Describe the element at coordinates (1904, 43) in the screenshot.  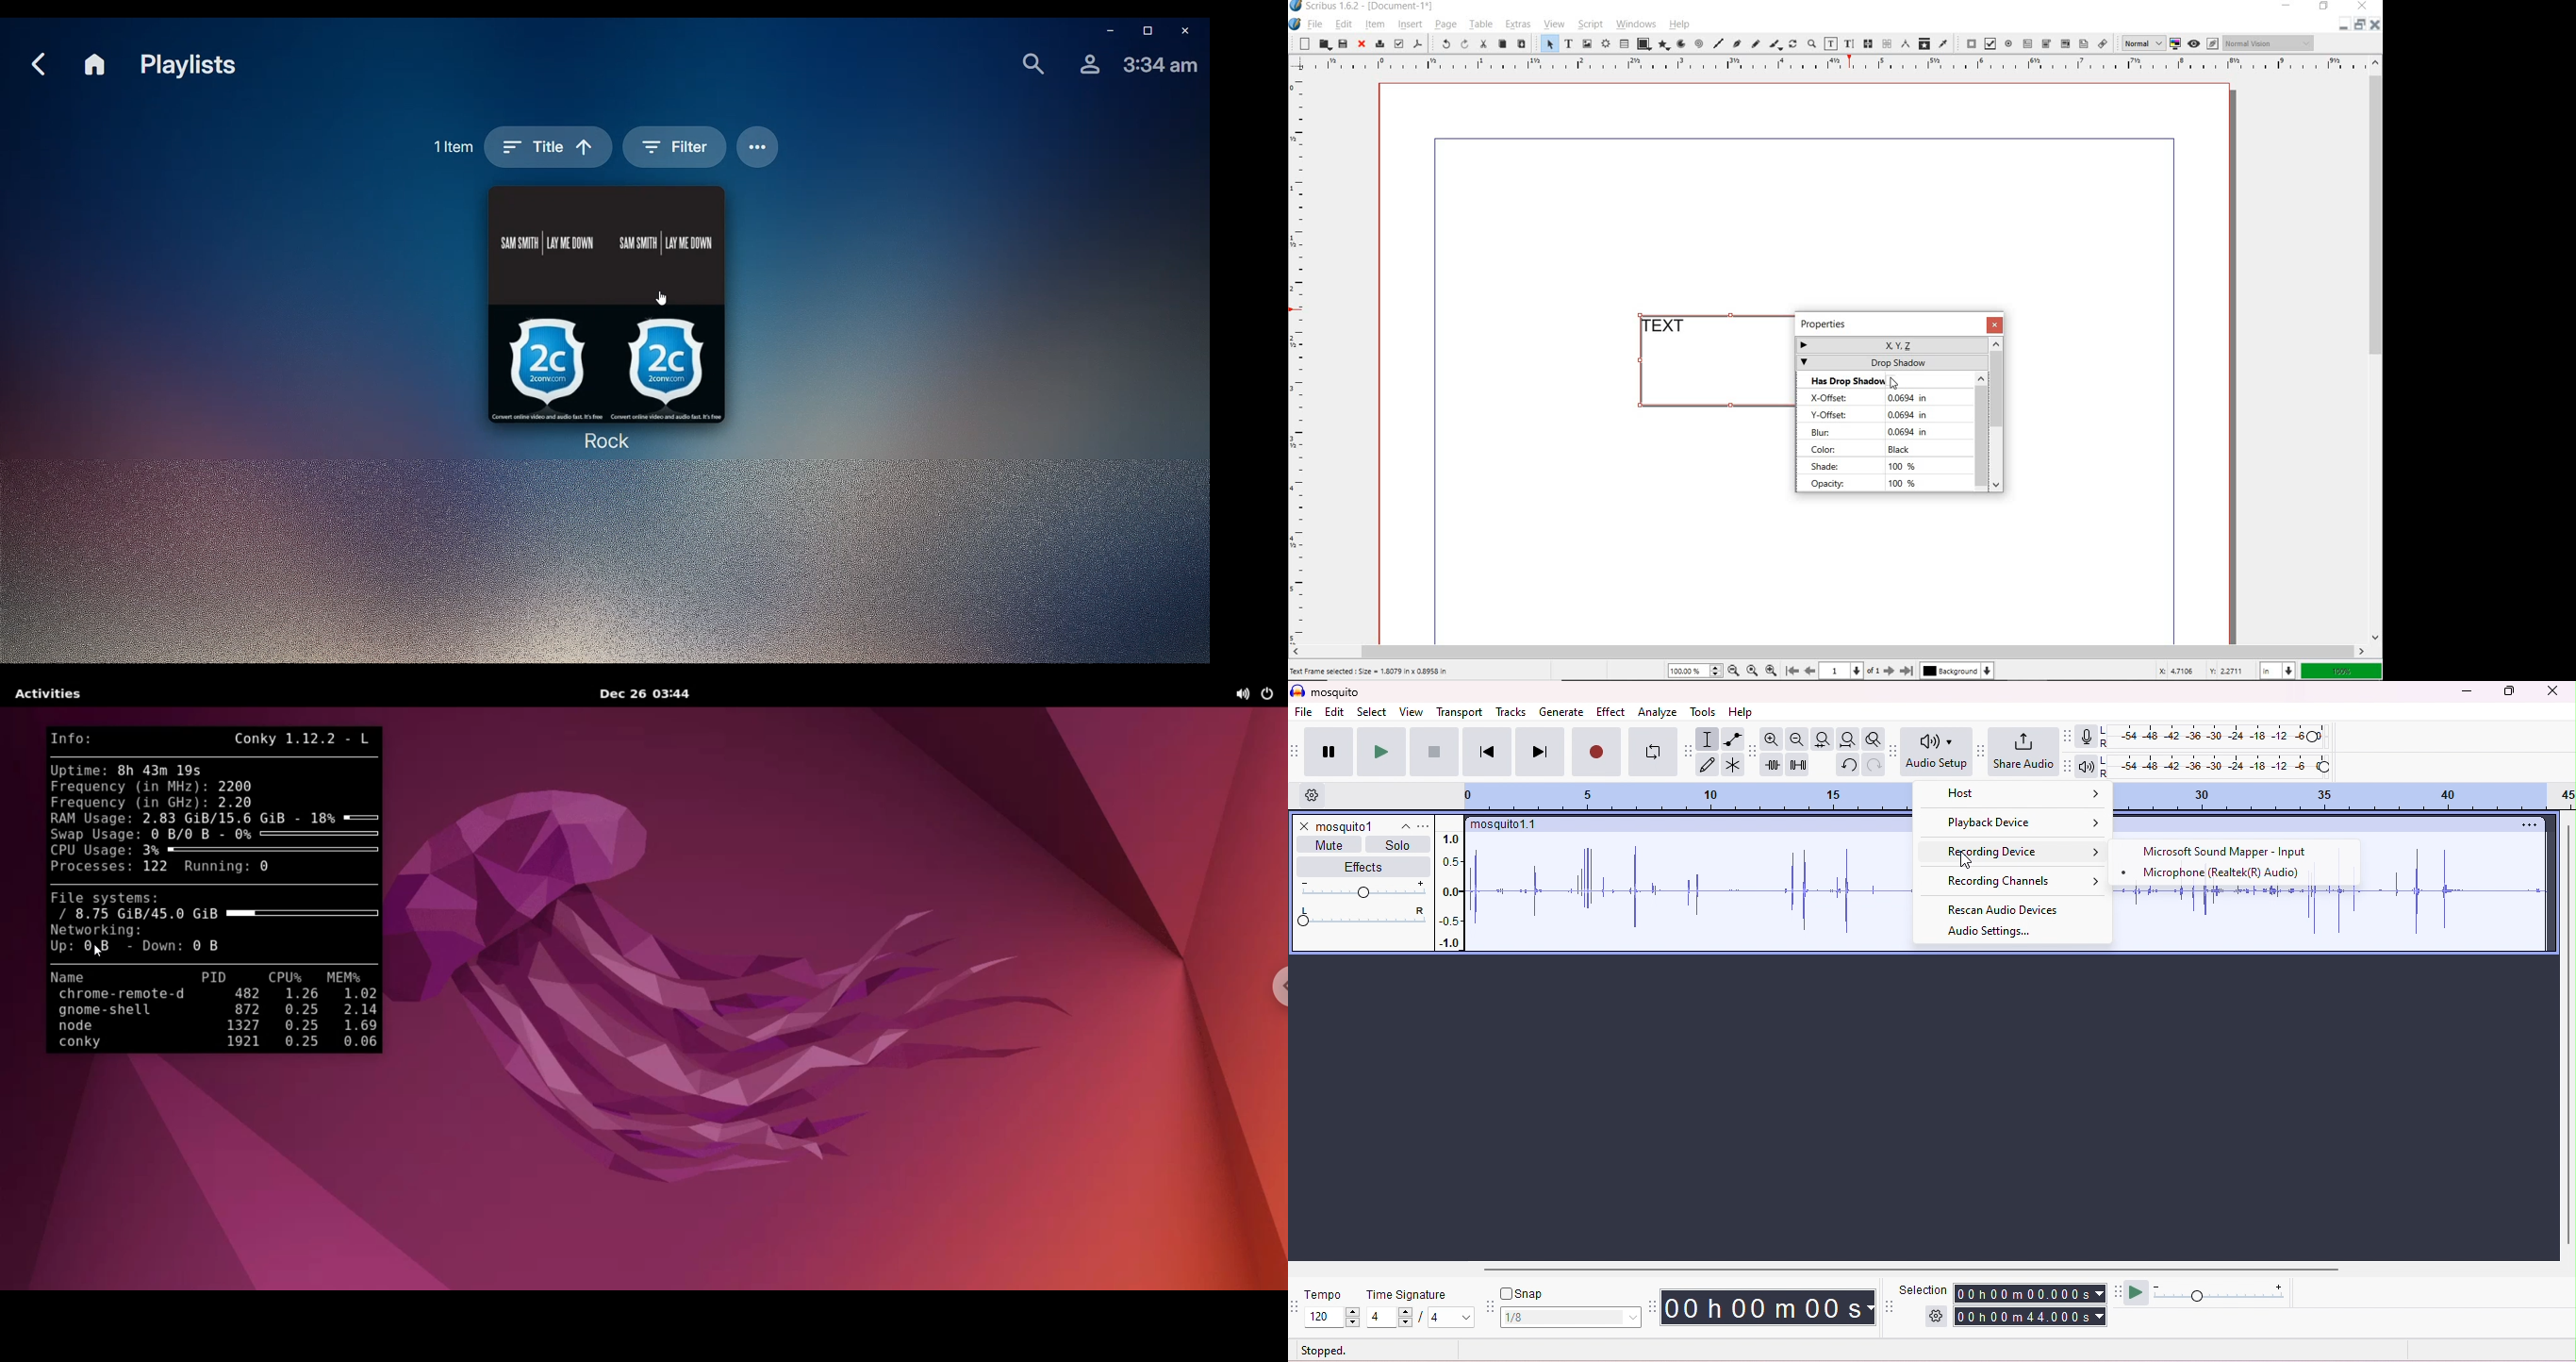
I see `measurements` at that location.